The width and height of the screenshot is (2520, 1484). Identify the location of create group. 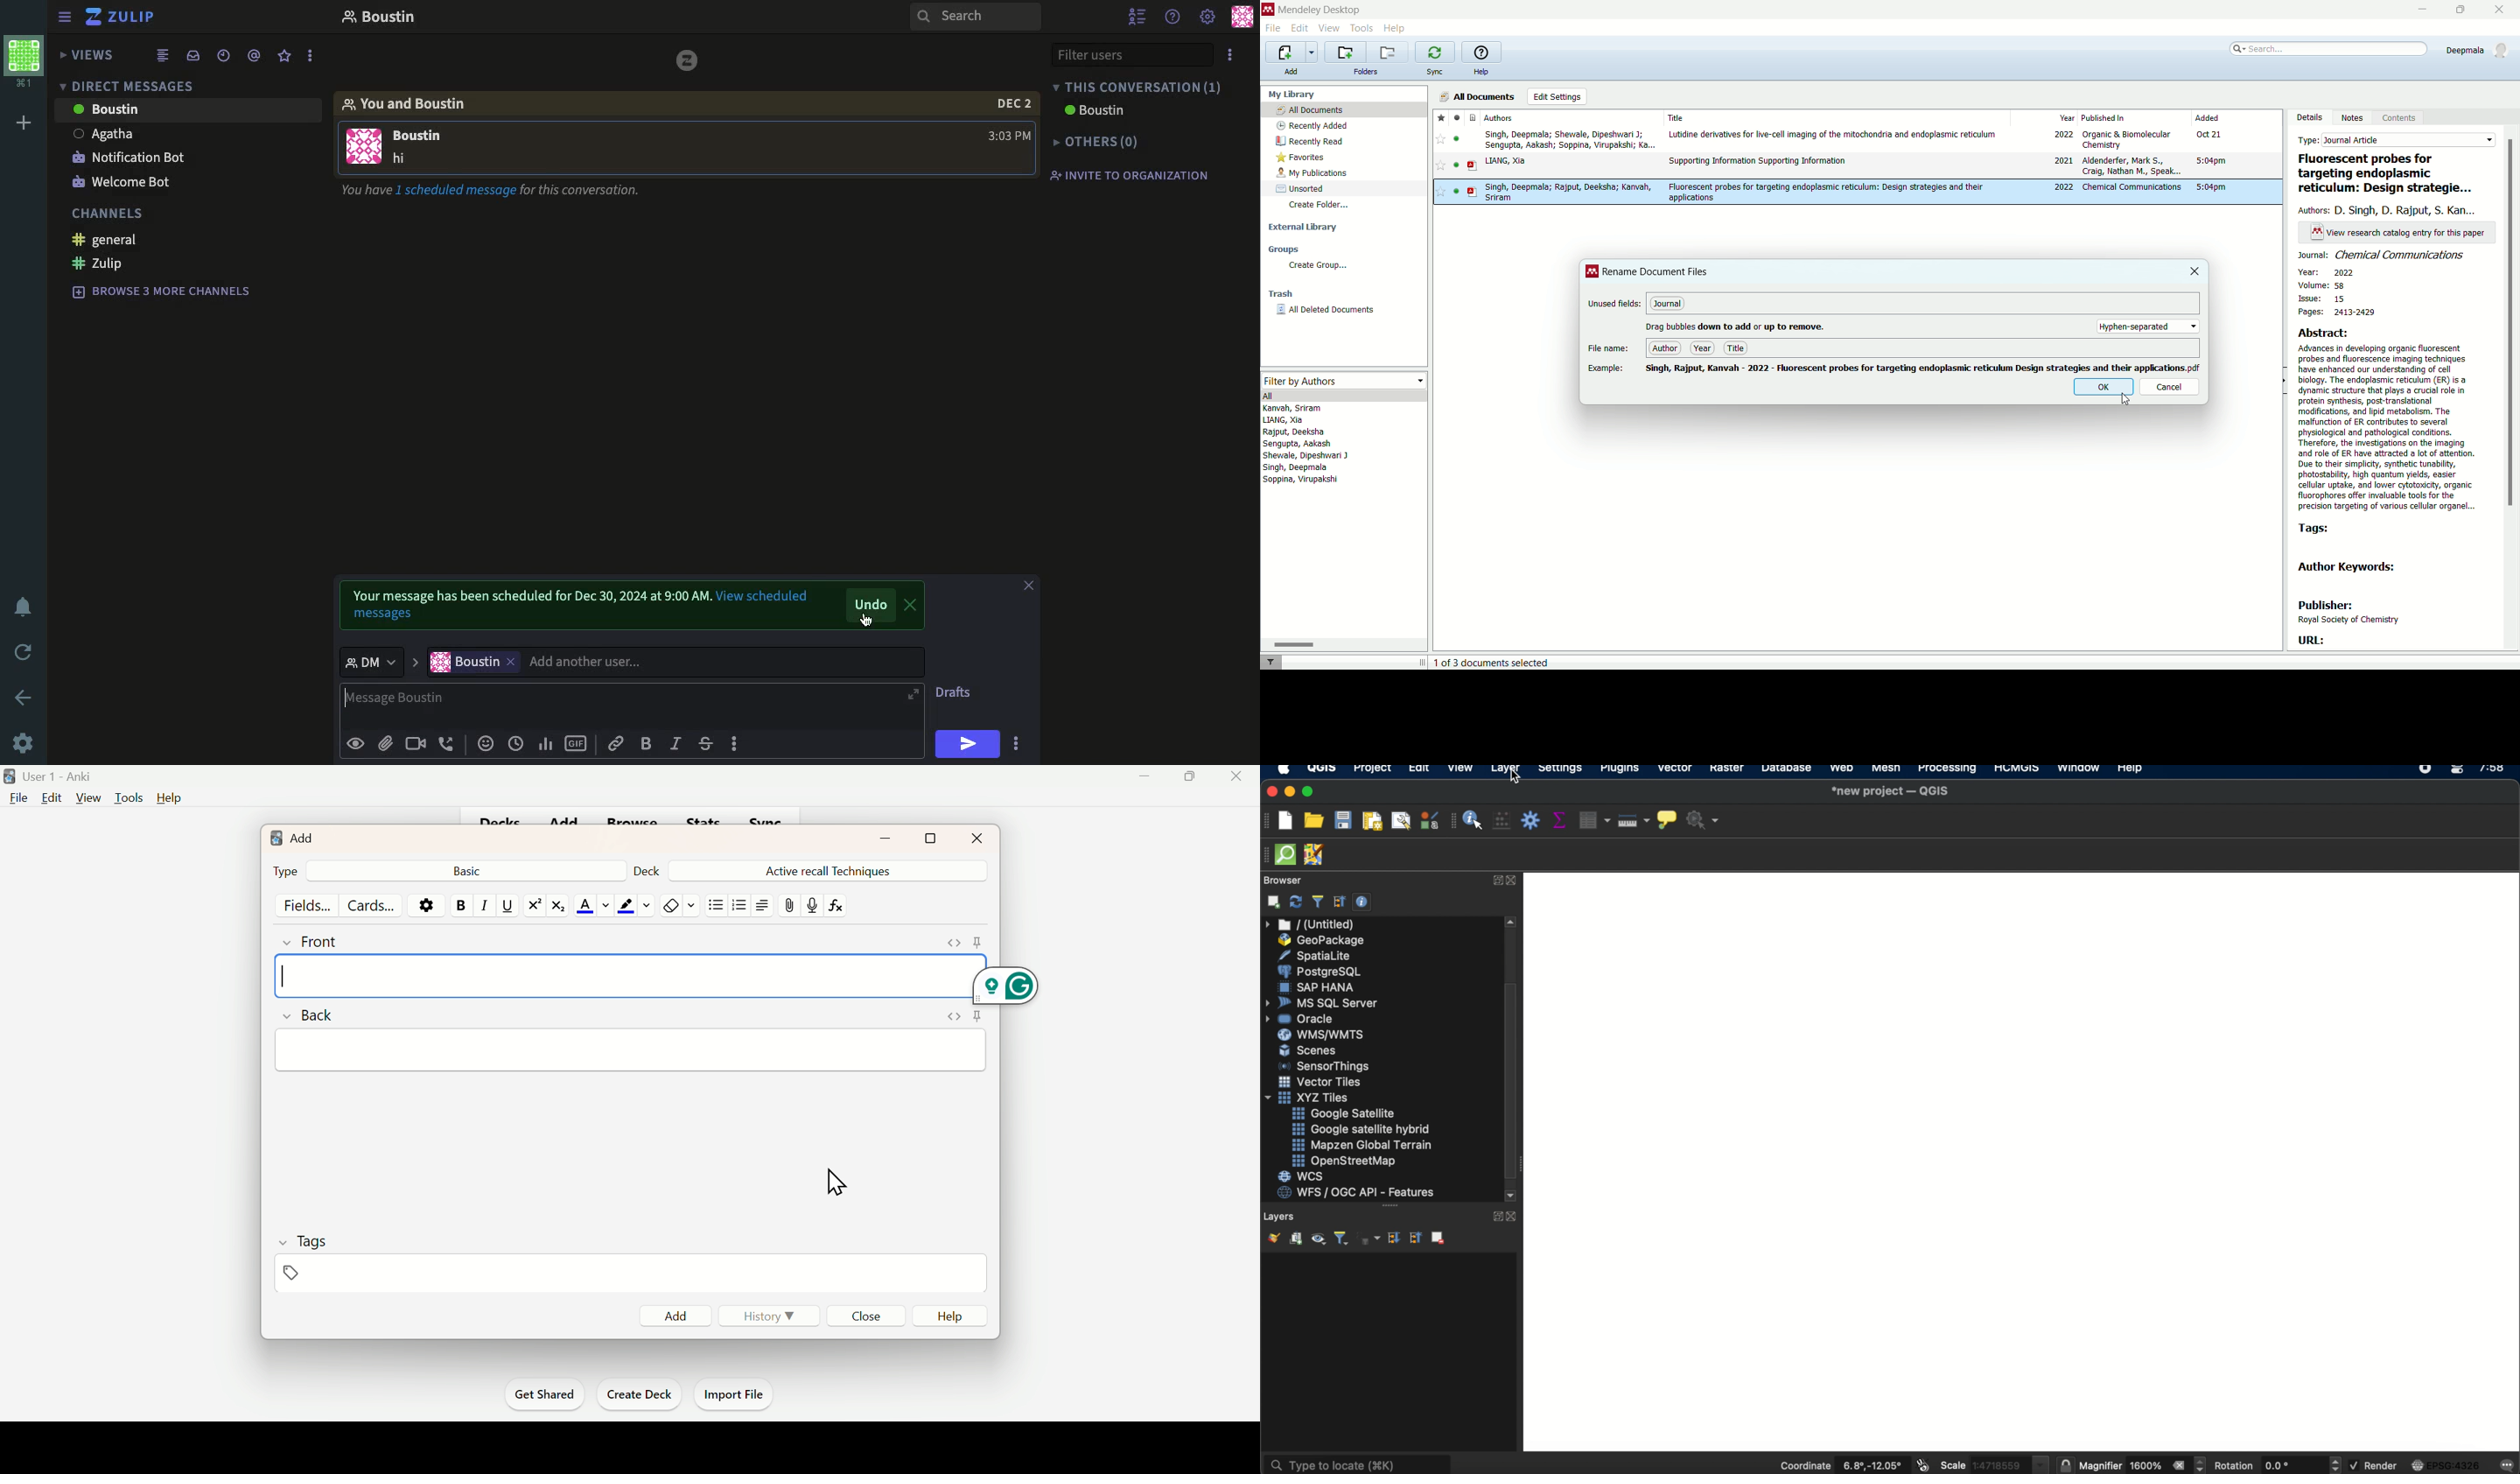
(1316, 267).